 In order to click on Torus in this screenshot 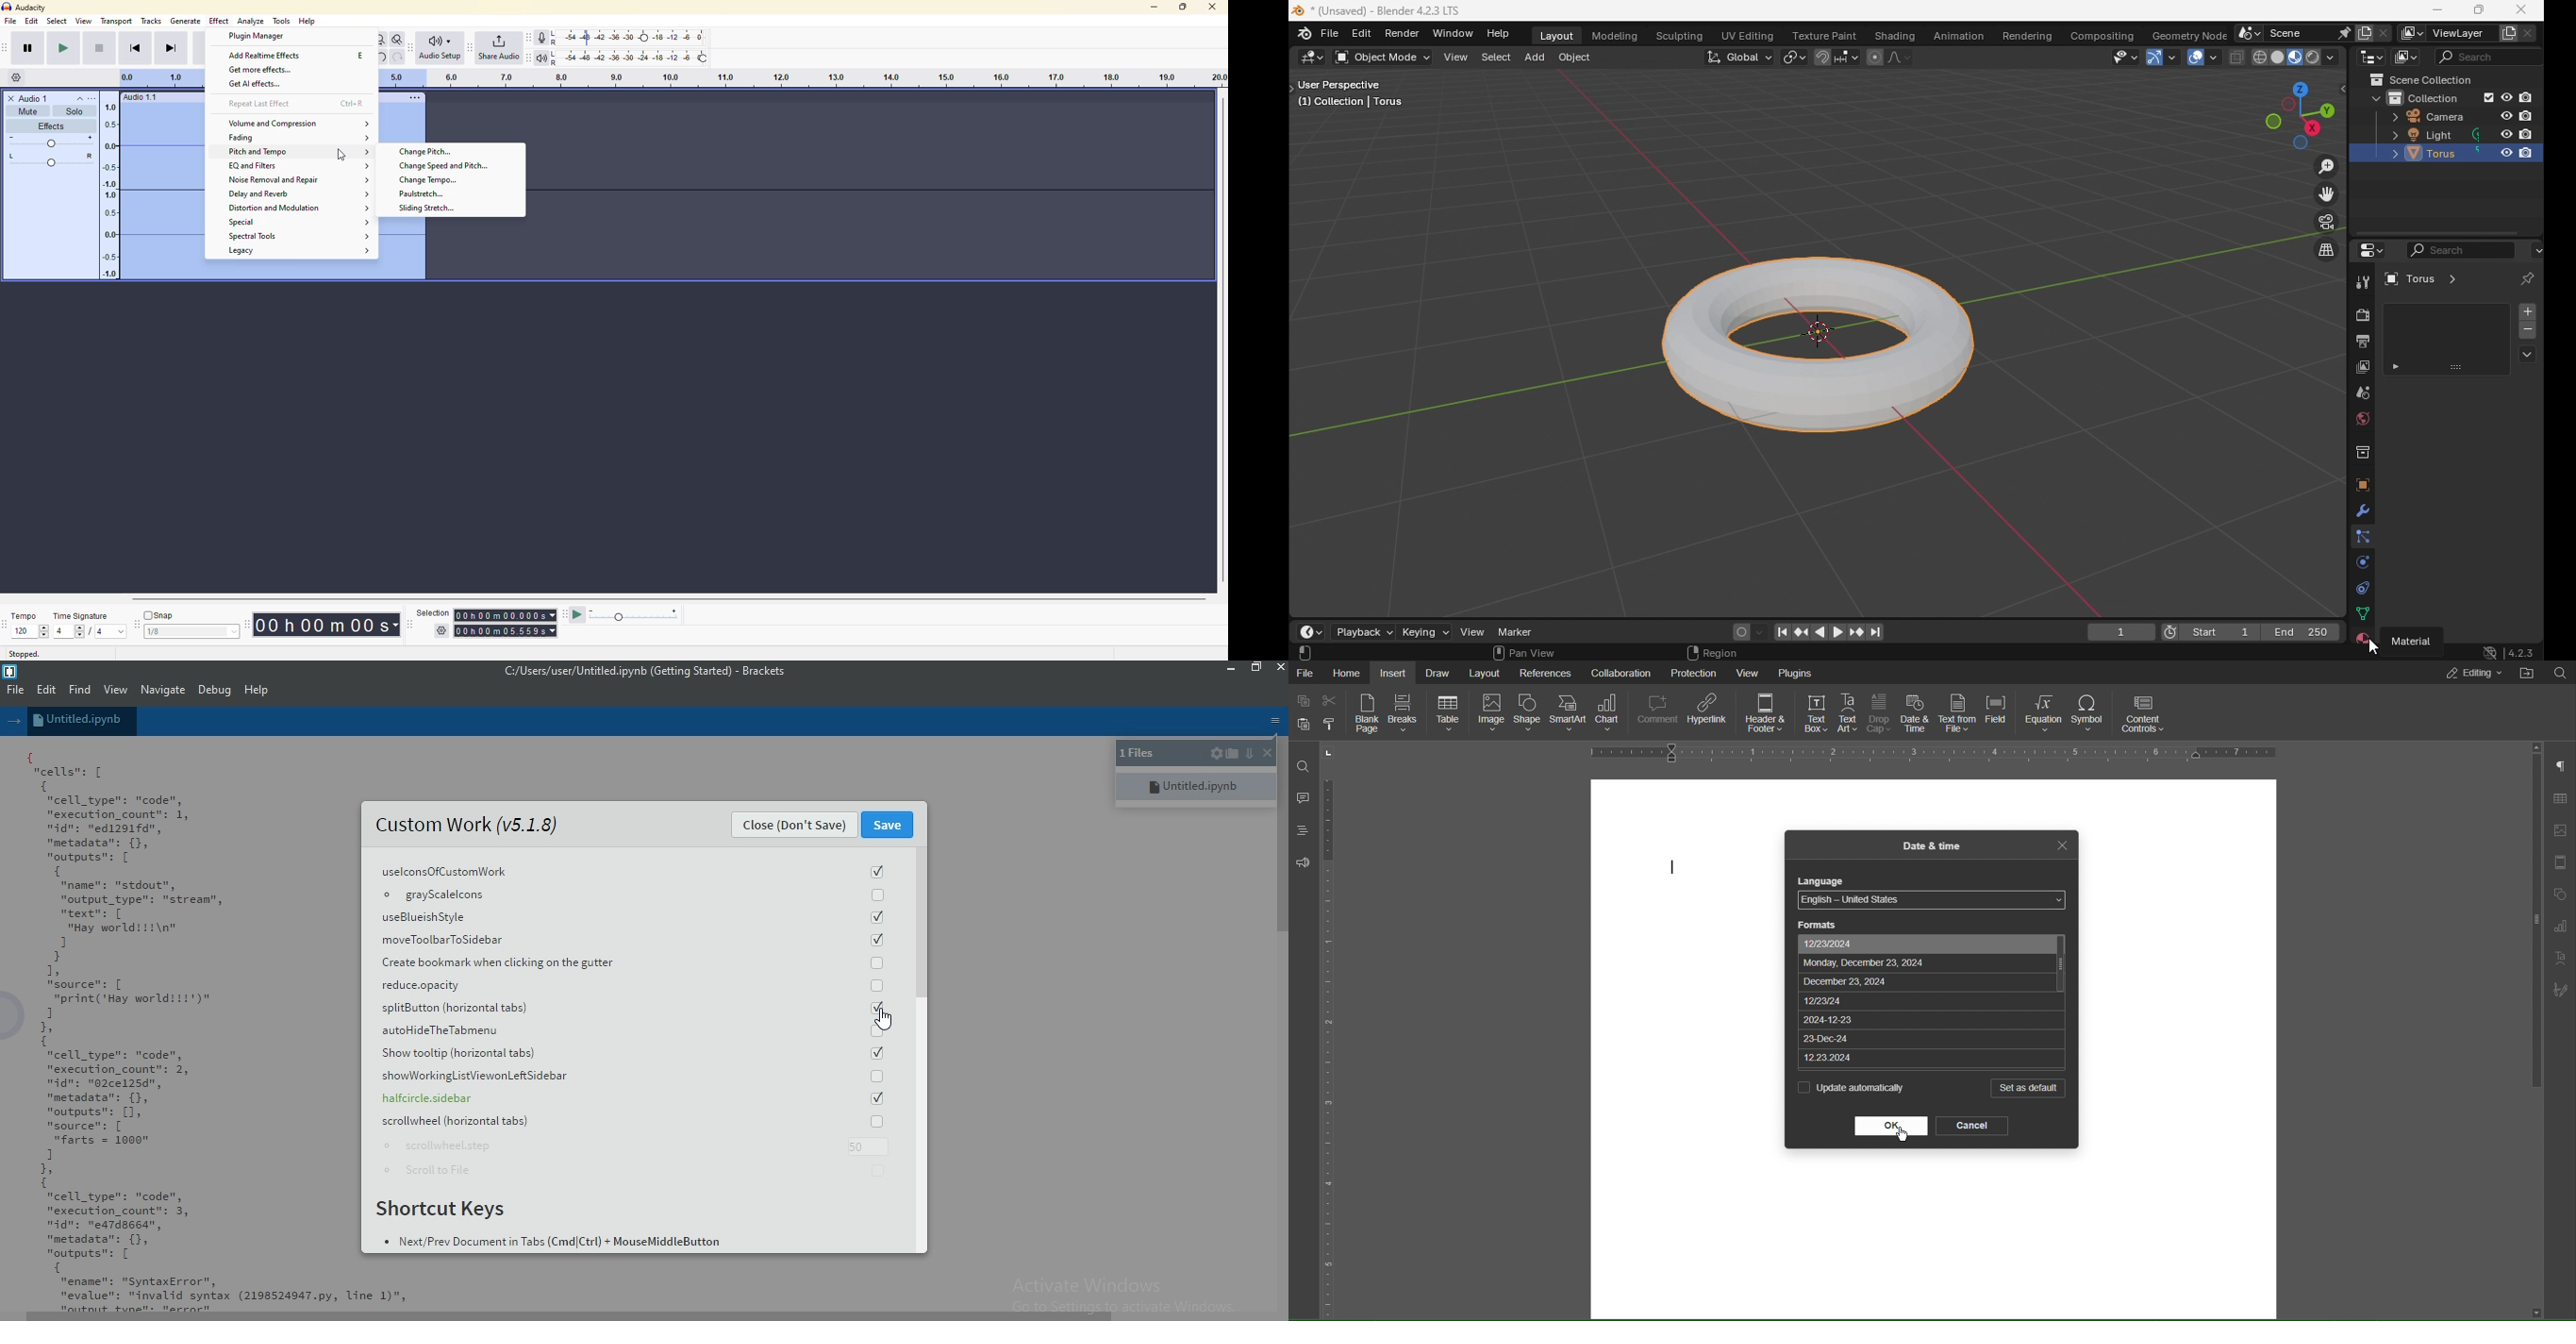, I will do `click(2407, 154)`.